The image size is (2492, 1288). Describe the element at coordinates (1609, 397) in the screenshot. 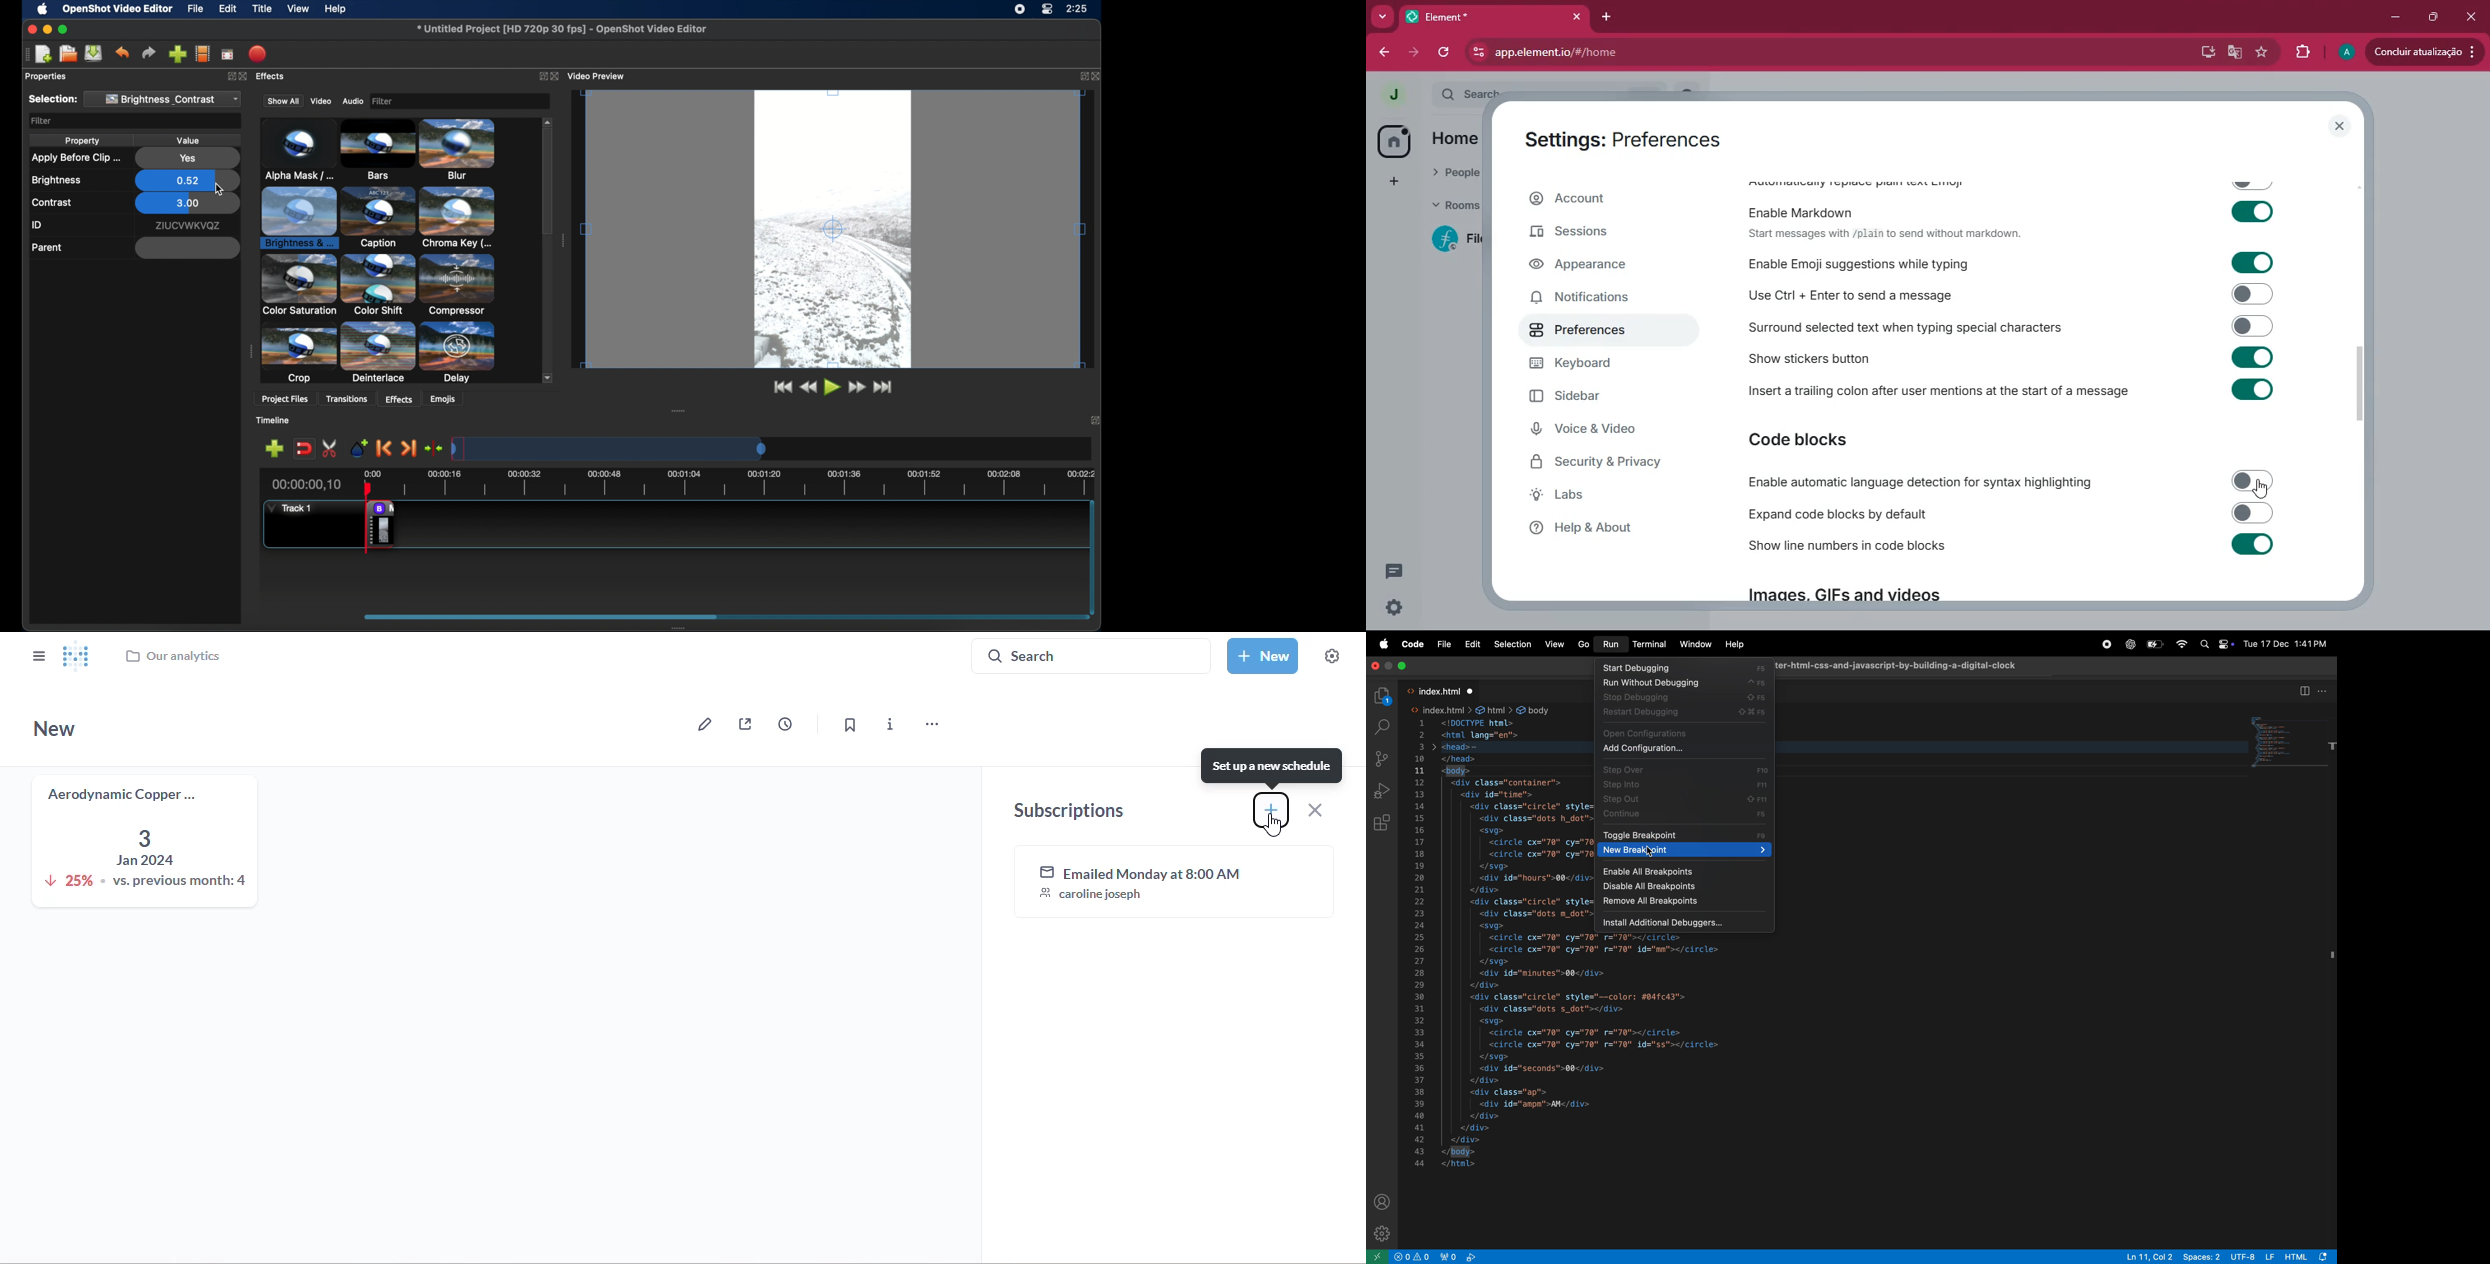

I see `sidebar` at that location.